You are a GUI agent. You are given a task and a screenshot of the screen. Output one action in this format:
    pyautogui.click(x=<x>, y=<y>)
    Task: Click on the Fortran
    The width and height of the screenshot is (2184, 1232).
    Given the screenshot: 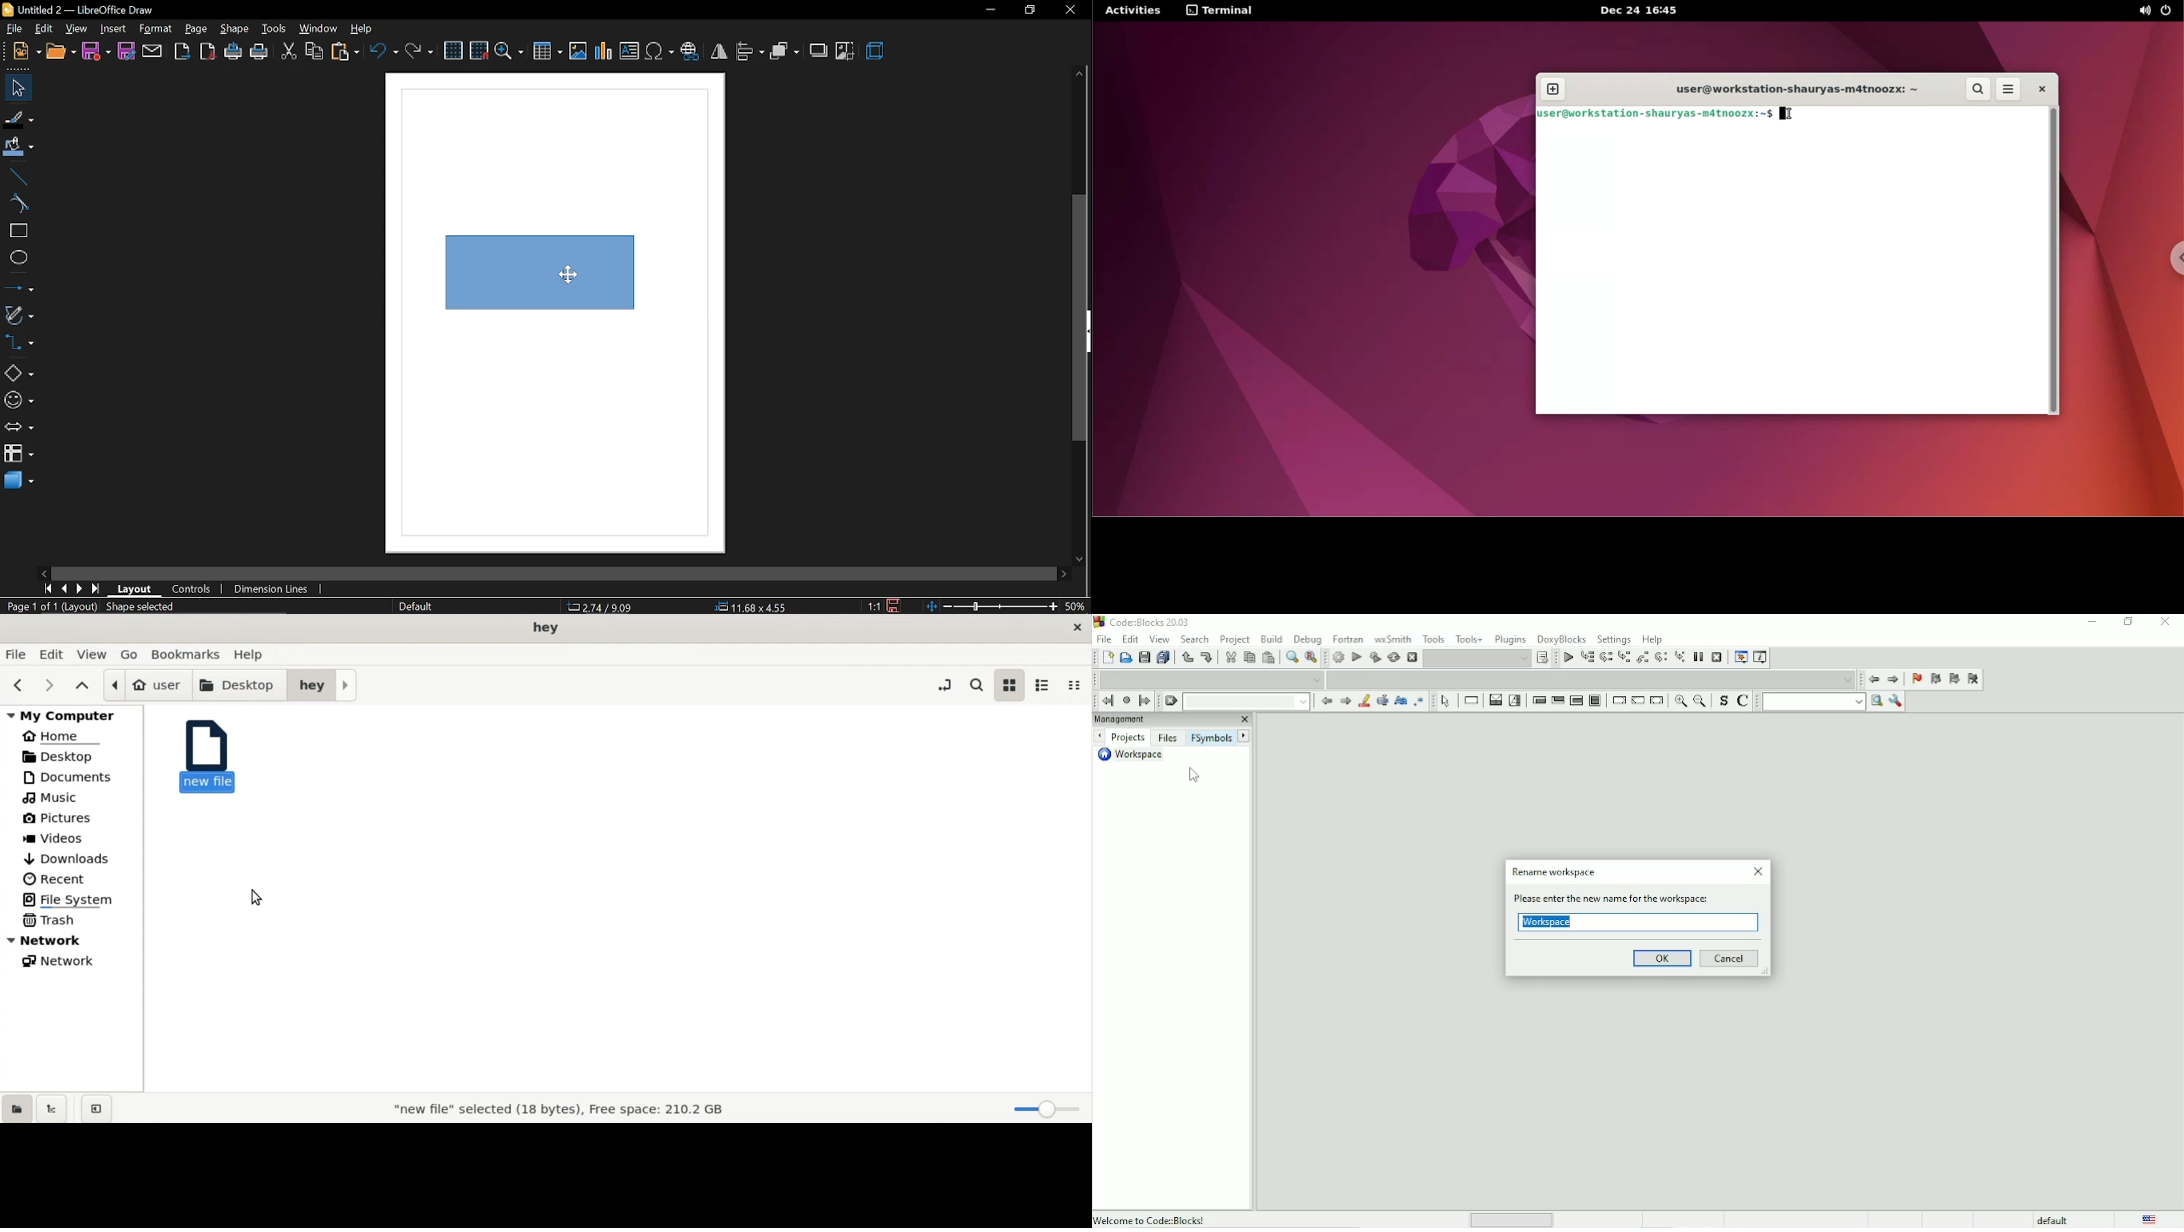 What is the action you would take?
    pyautogui.click(x=1348, y=638)
    